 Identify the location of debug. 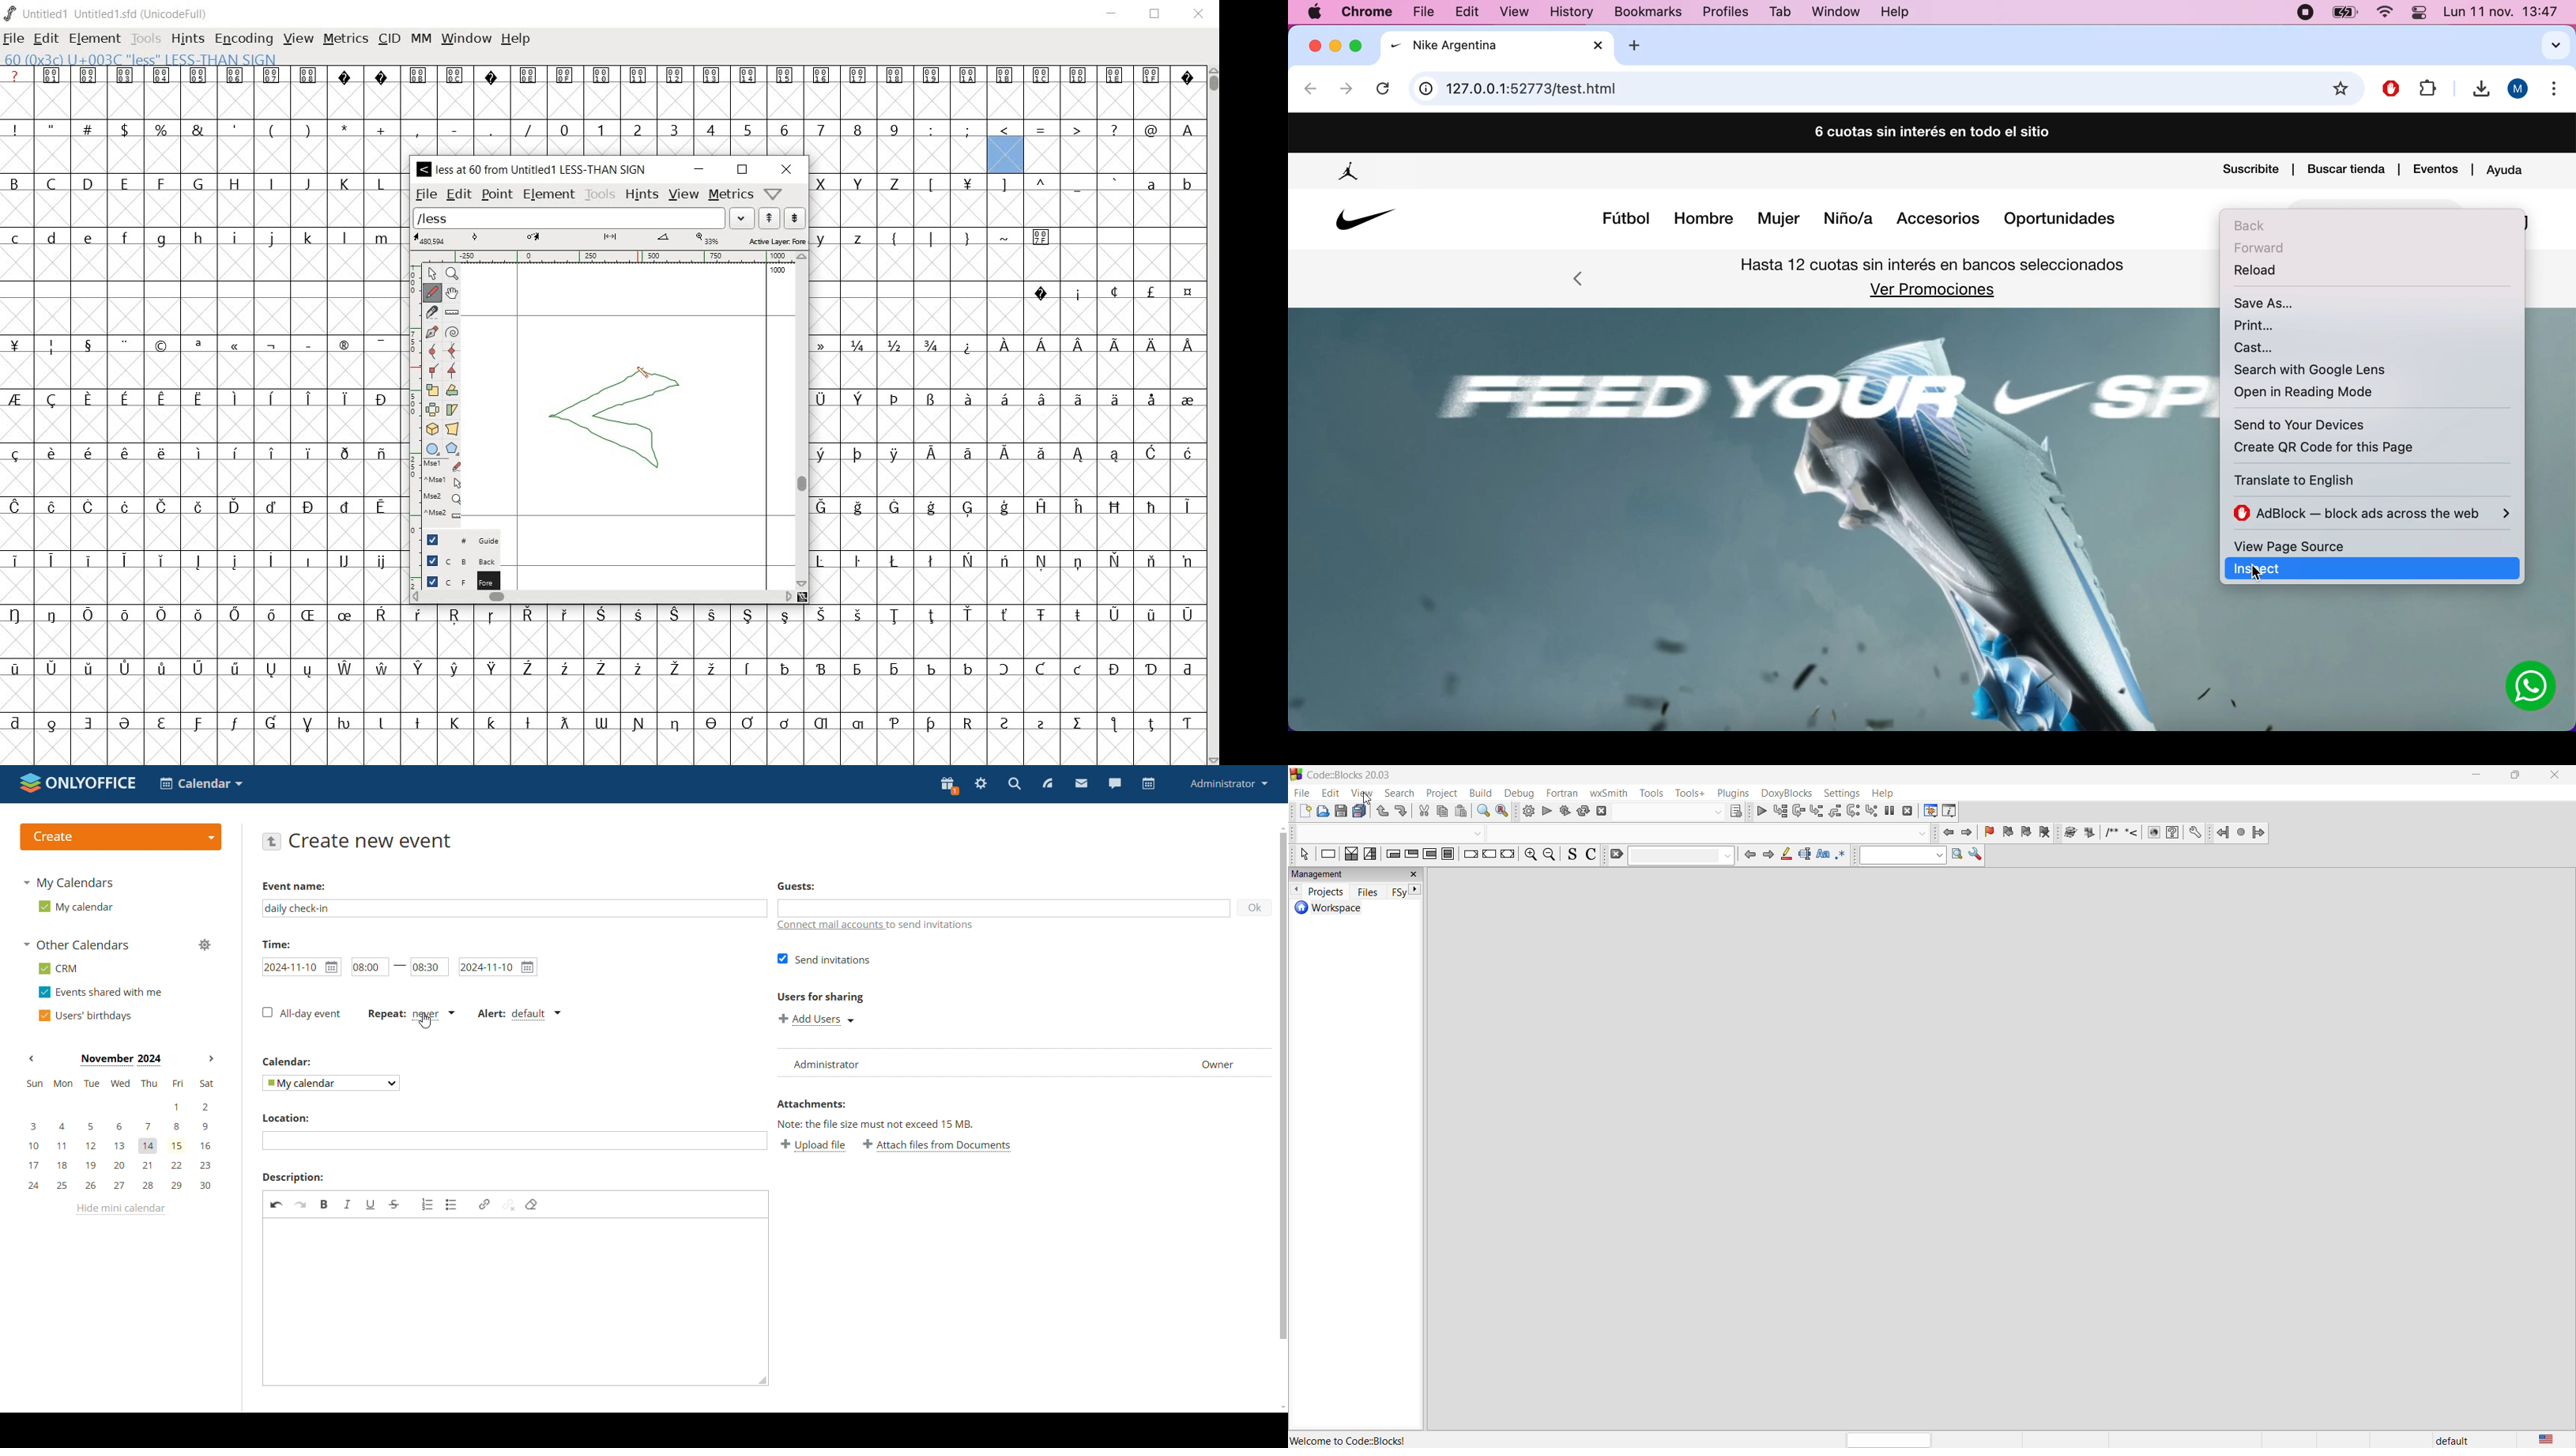
(1521, 793).